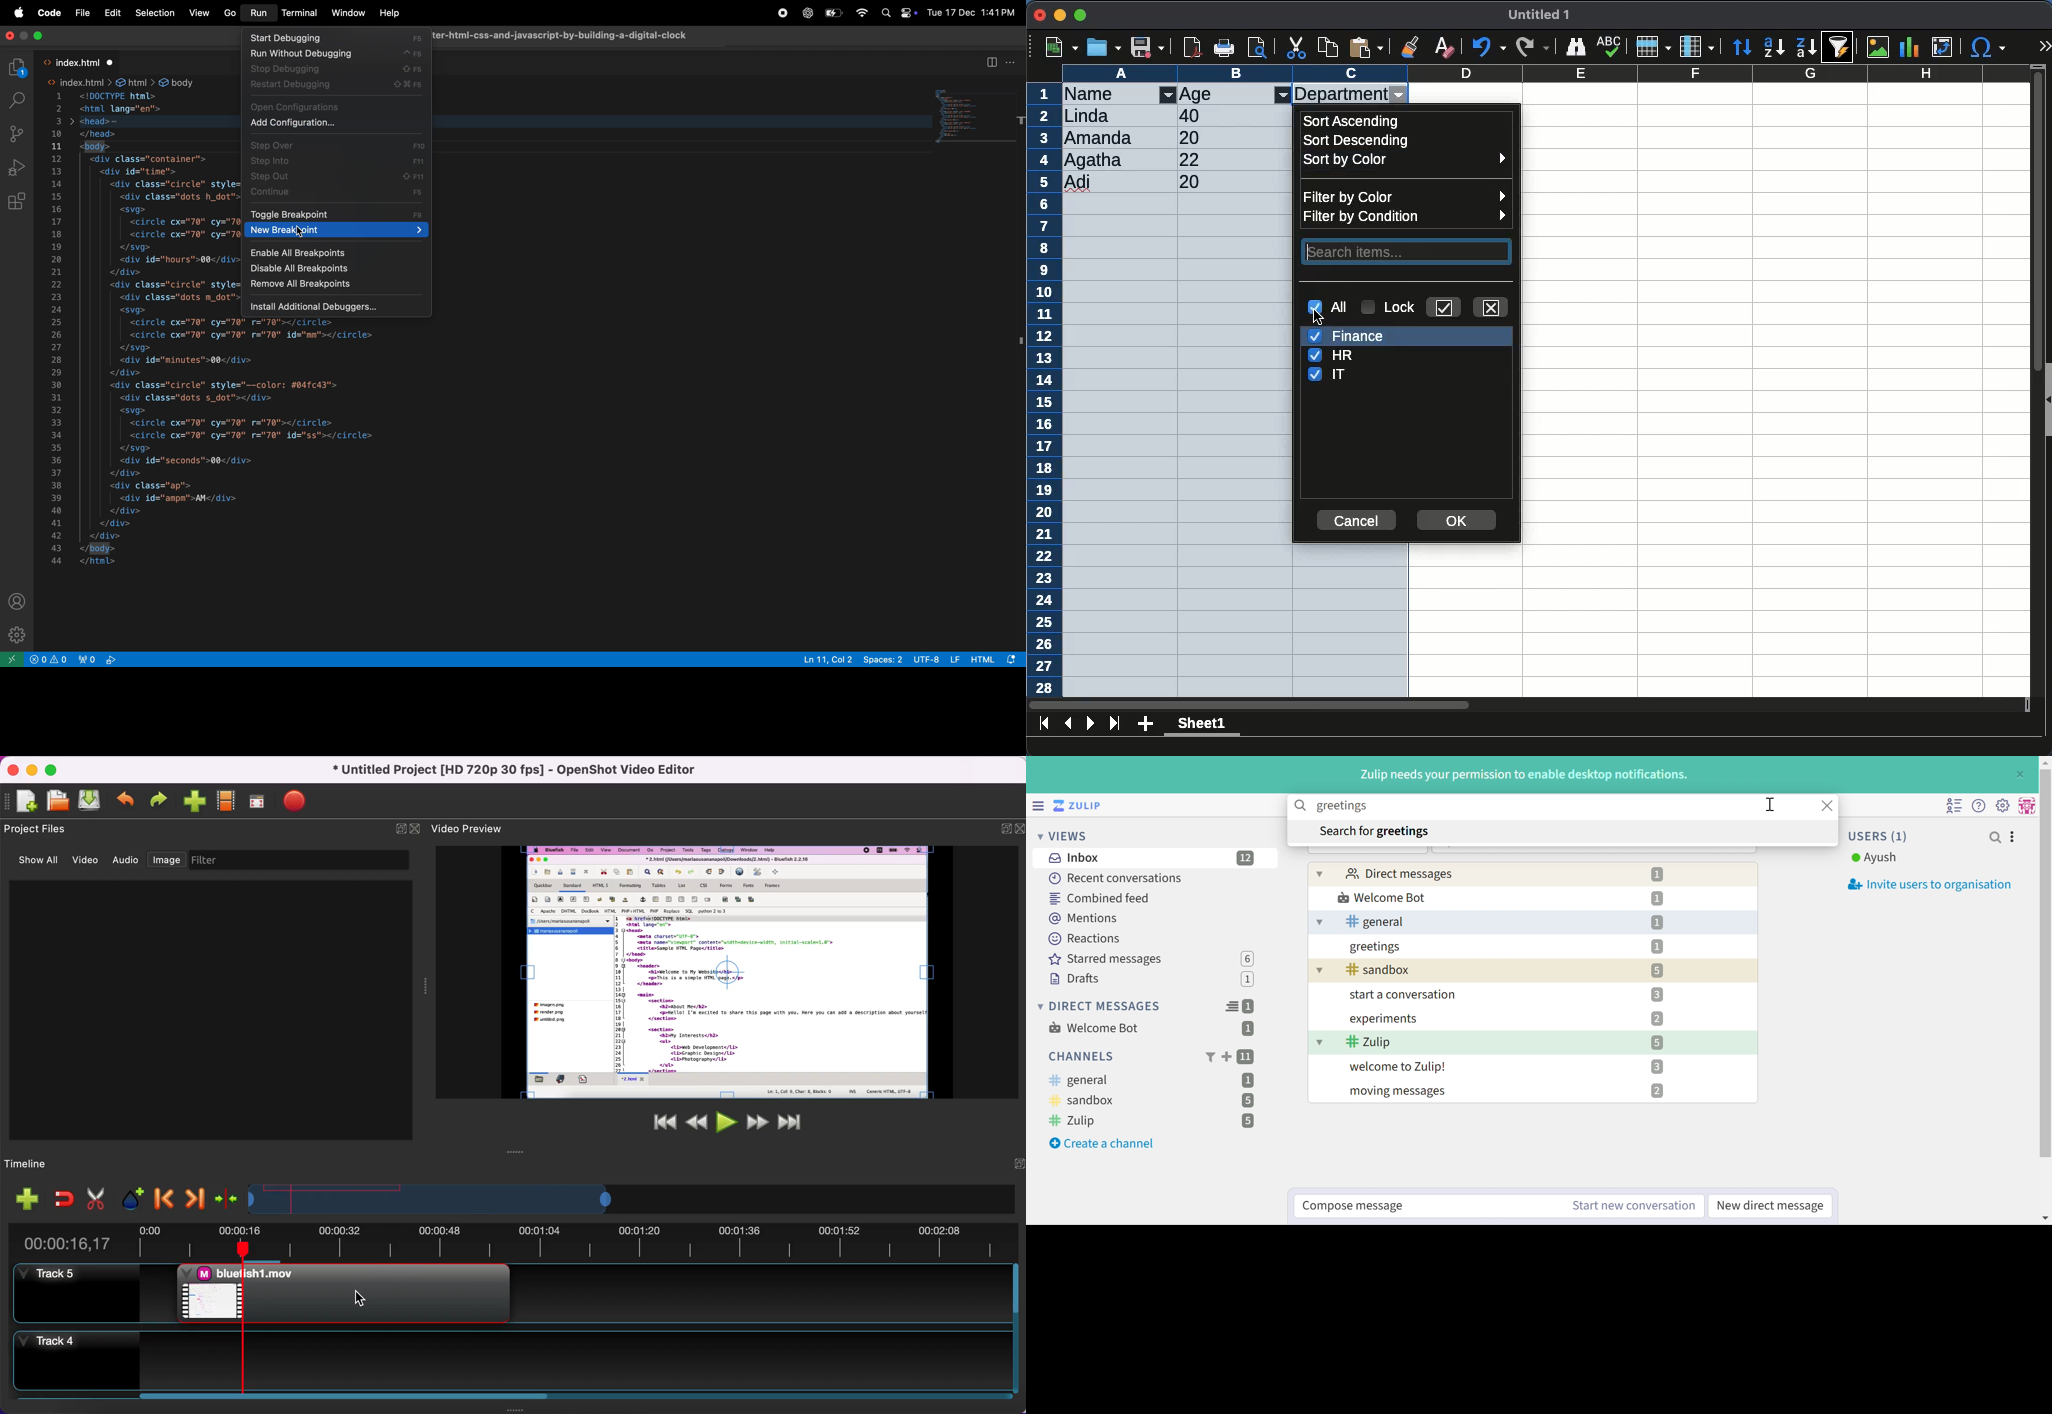 The image size is (2072, 1428). What do you see at coordinates (1526, 775) in the screenshot?
I see `Zulip needs your permission to enable desktop notifications.` at bounding box center [1526, 775].